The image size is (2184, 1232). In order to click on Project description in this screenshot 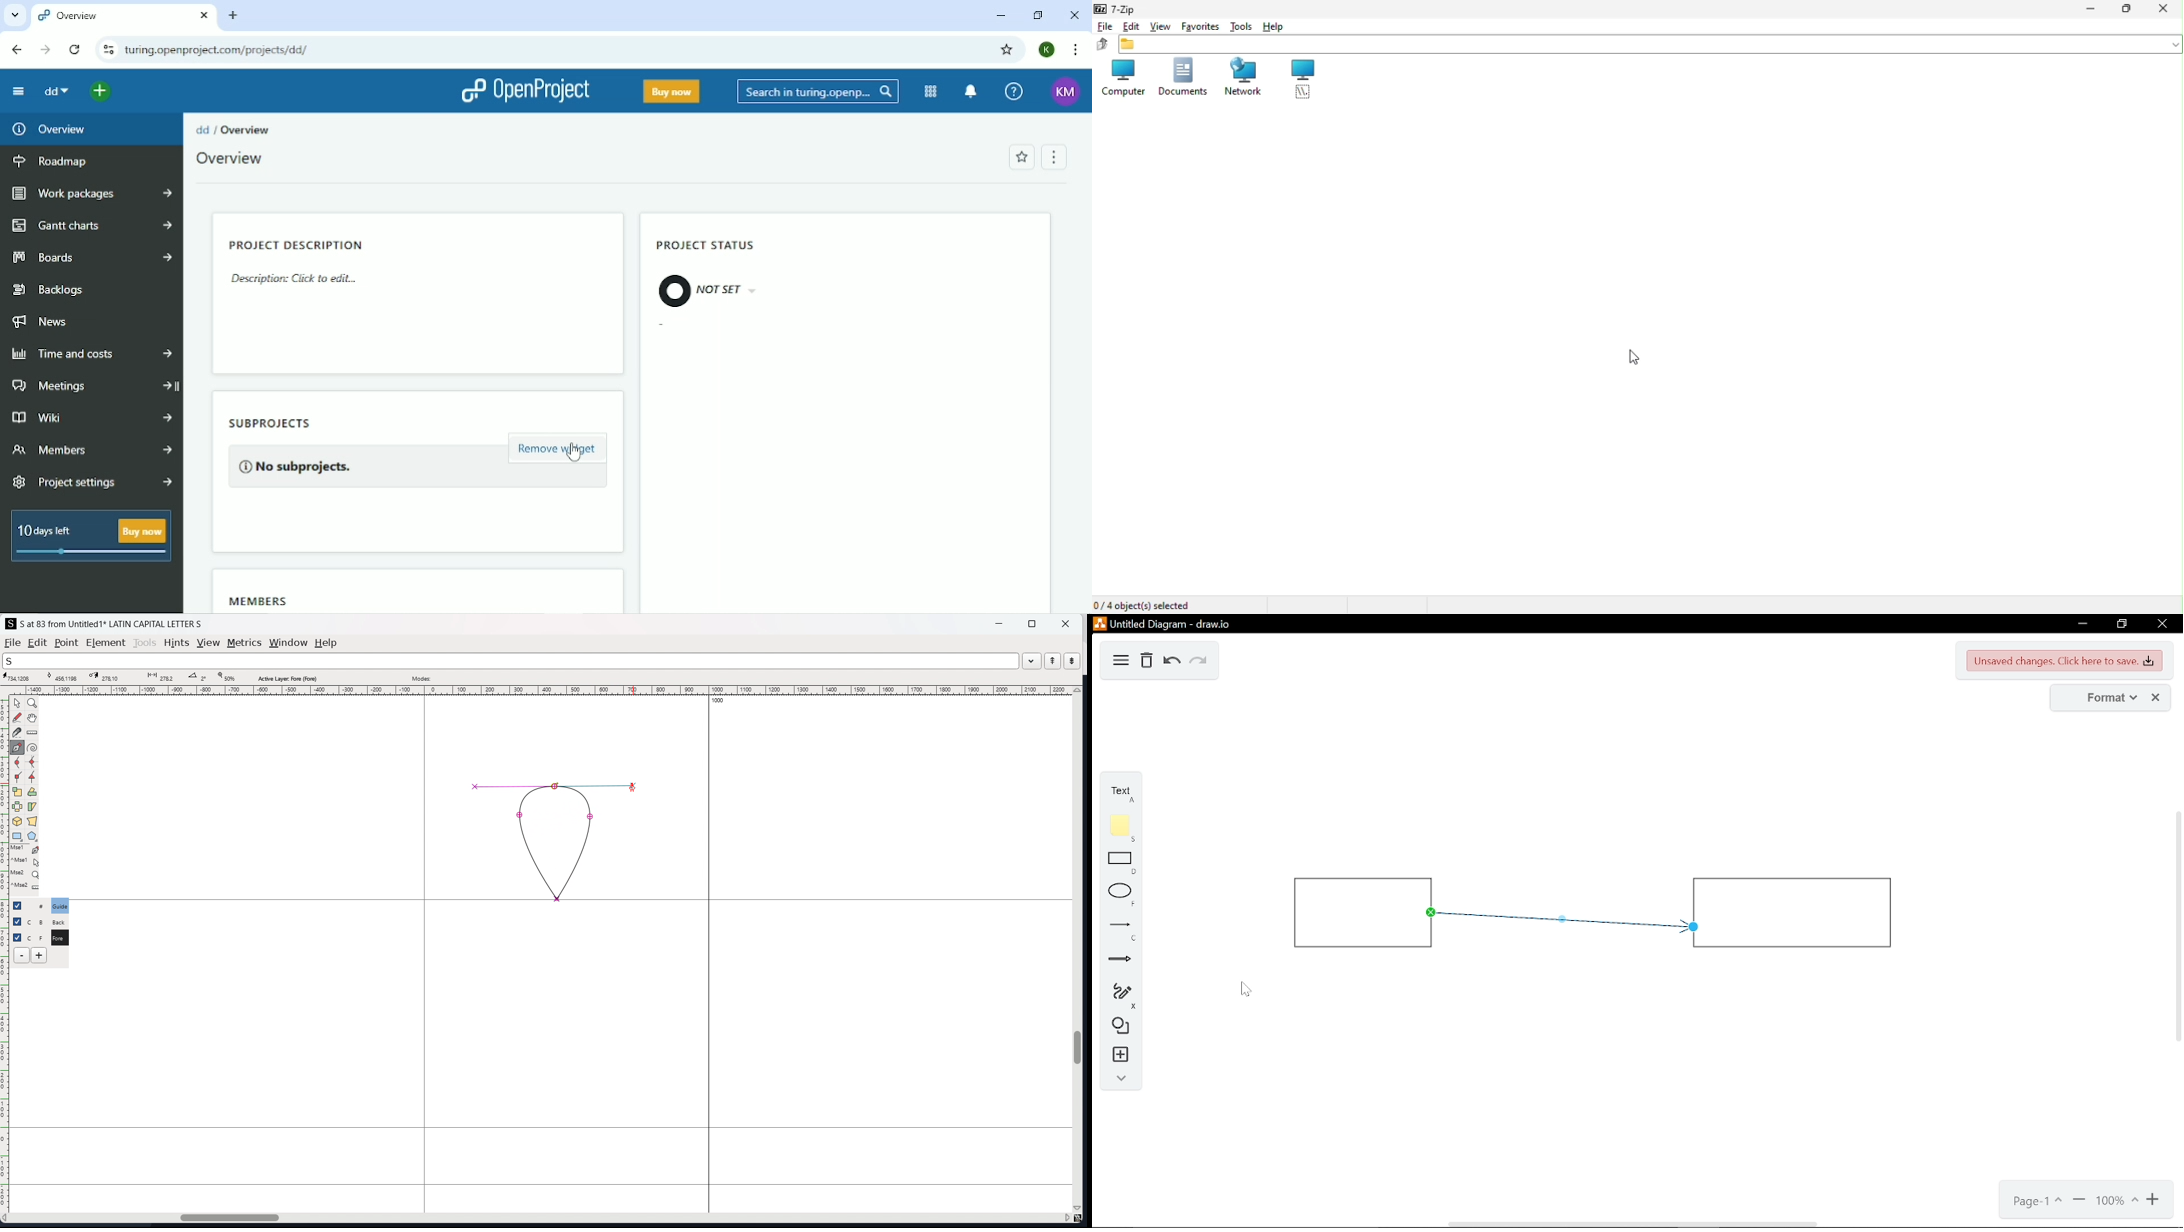, I will do `click(298, 243)`.